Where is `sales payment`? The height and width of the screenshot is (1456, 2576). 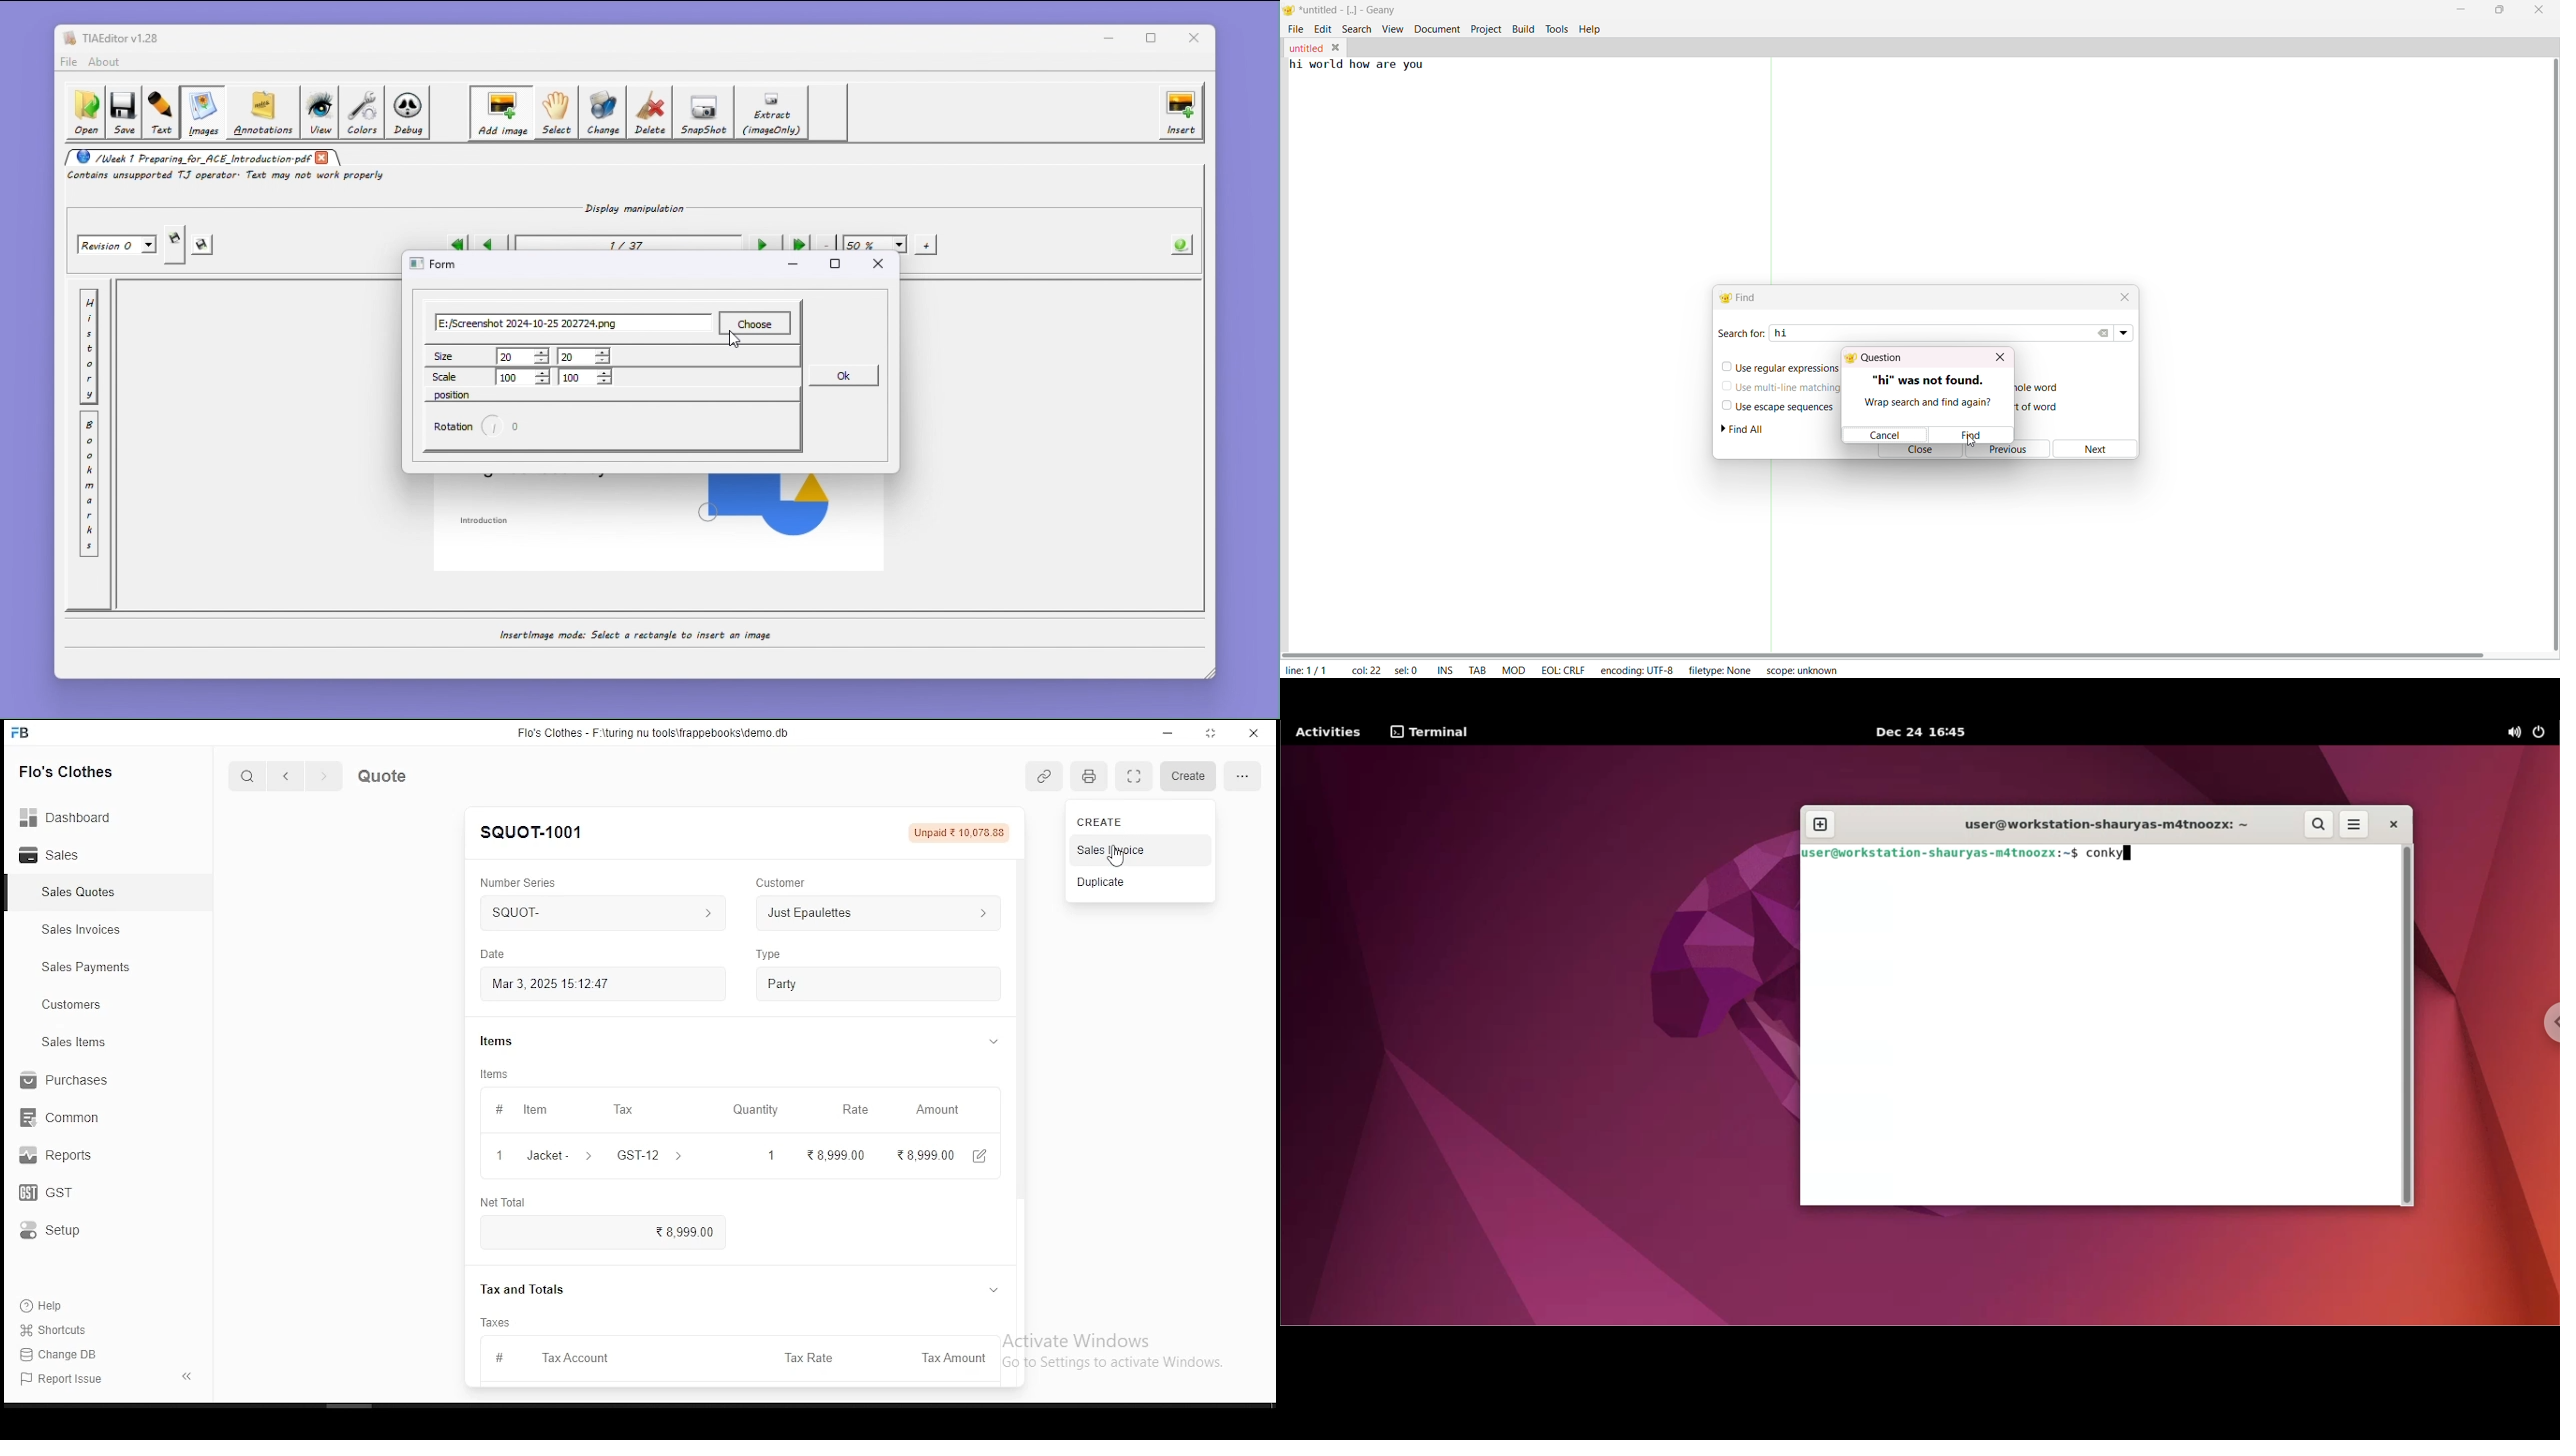
sales payment is located at coordinates (81, 967).